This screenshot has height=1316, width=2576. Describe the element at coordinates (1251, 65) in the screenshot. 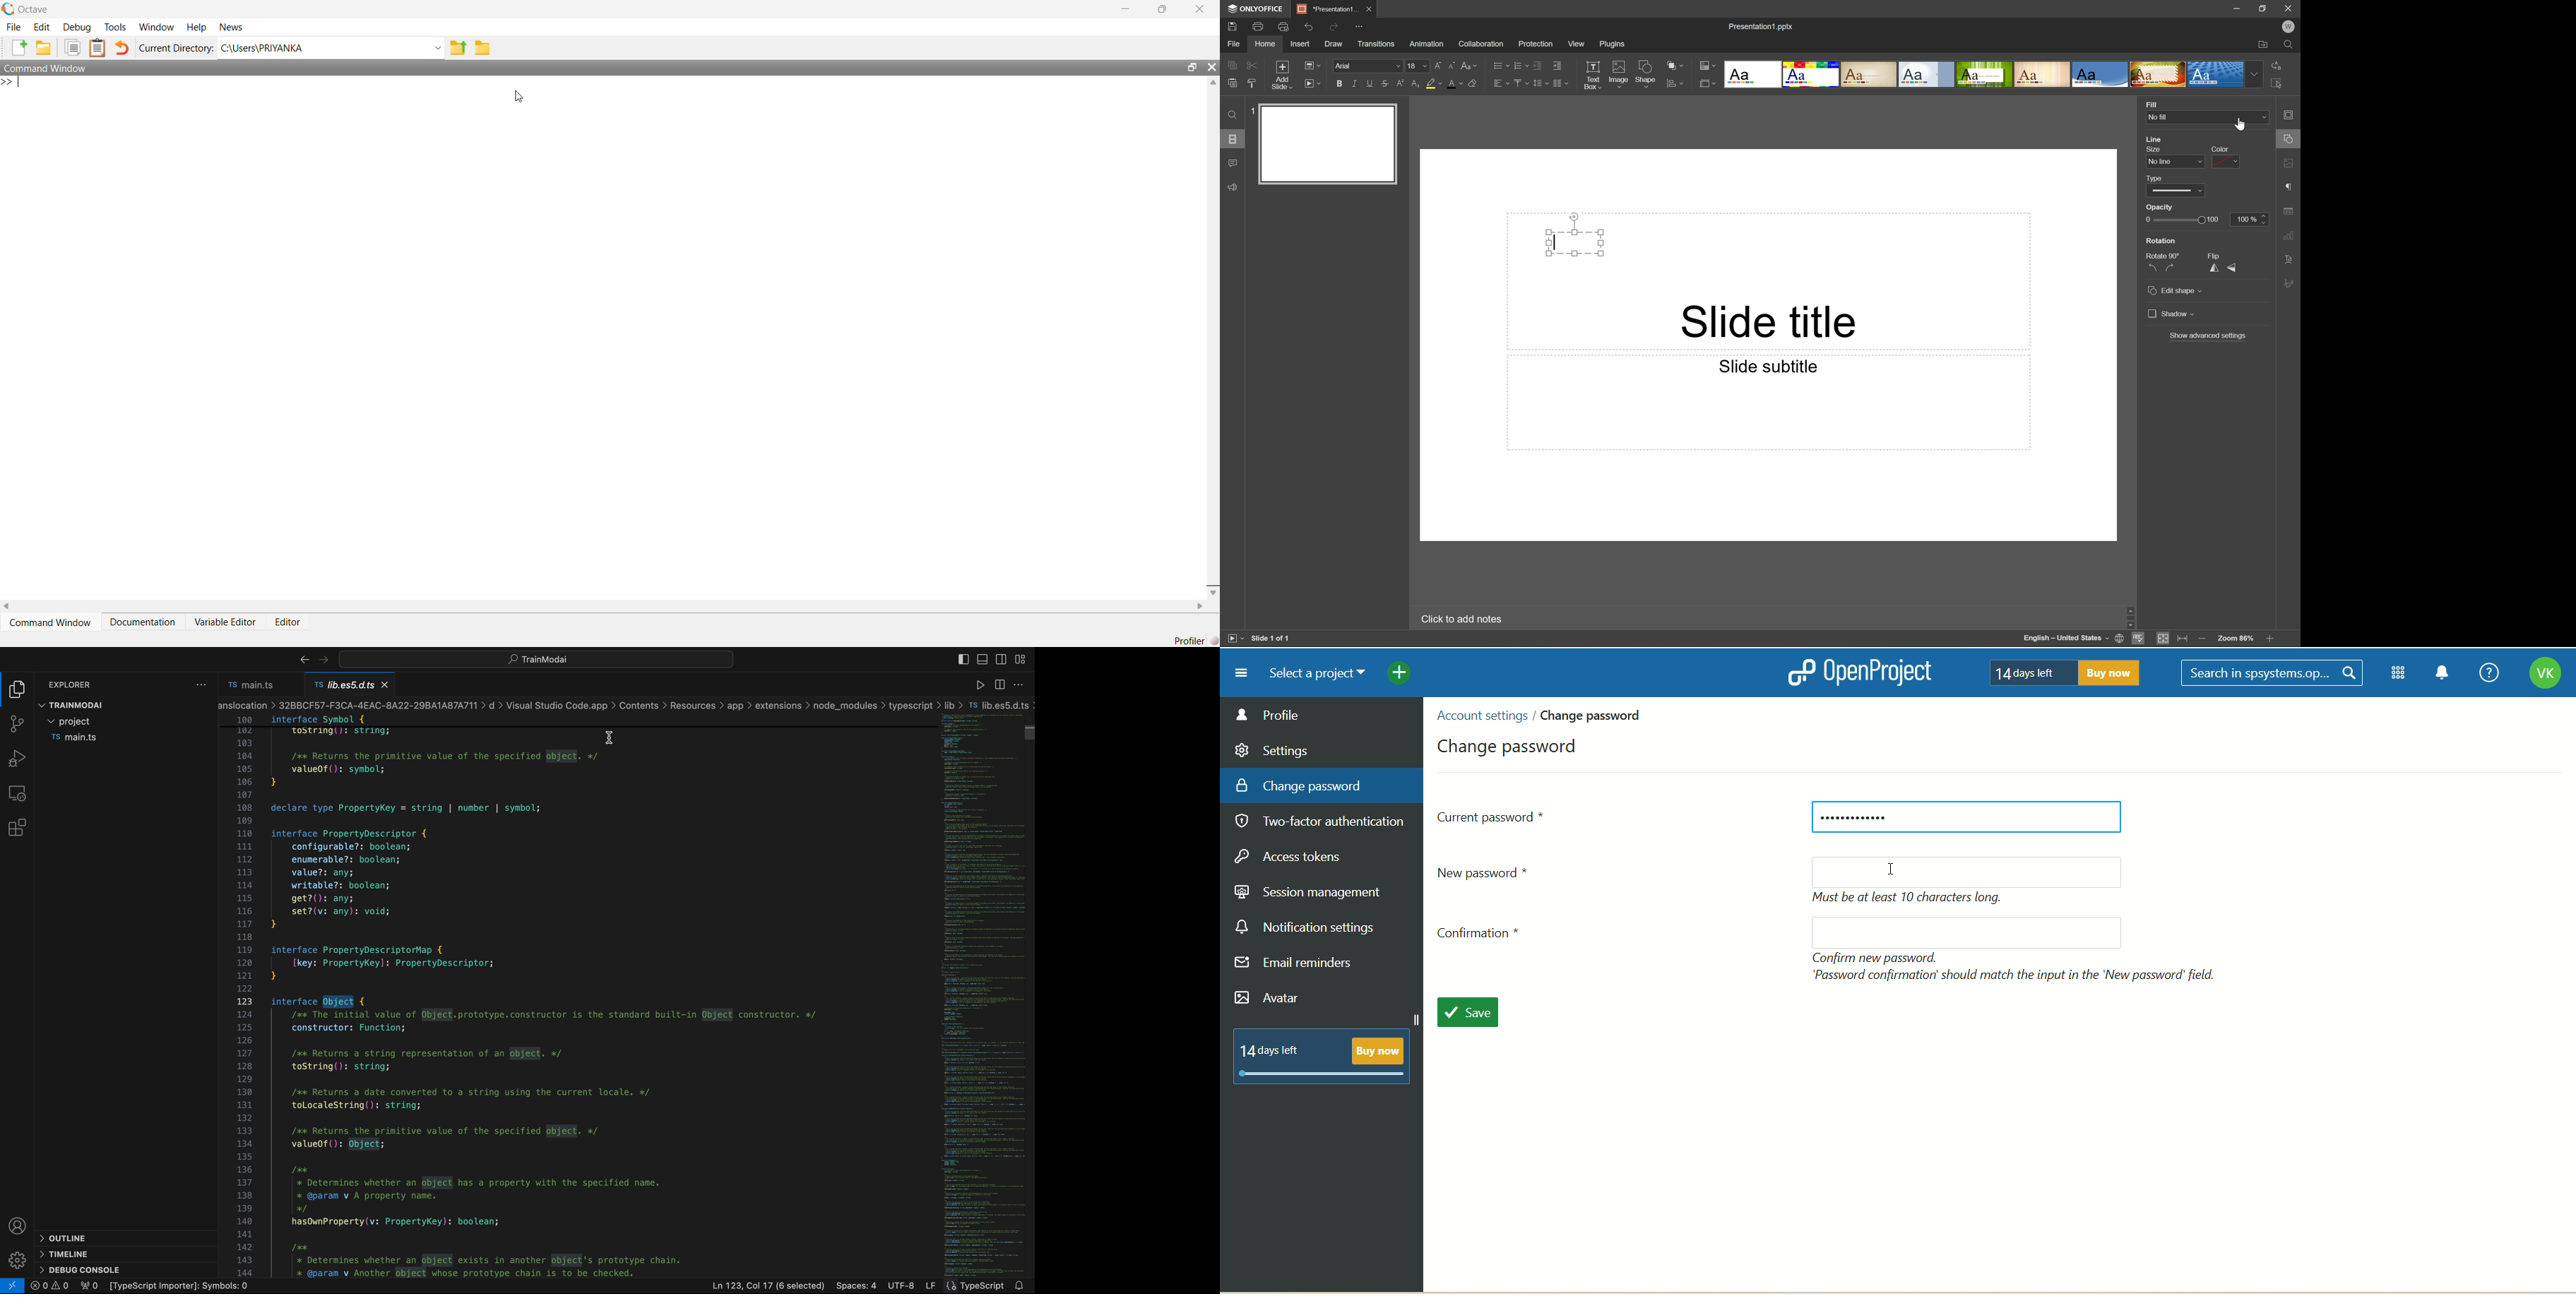

I see `Cut` at that location.